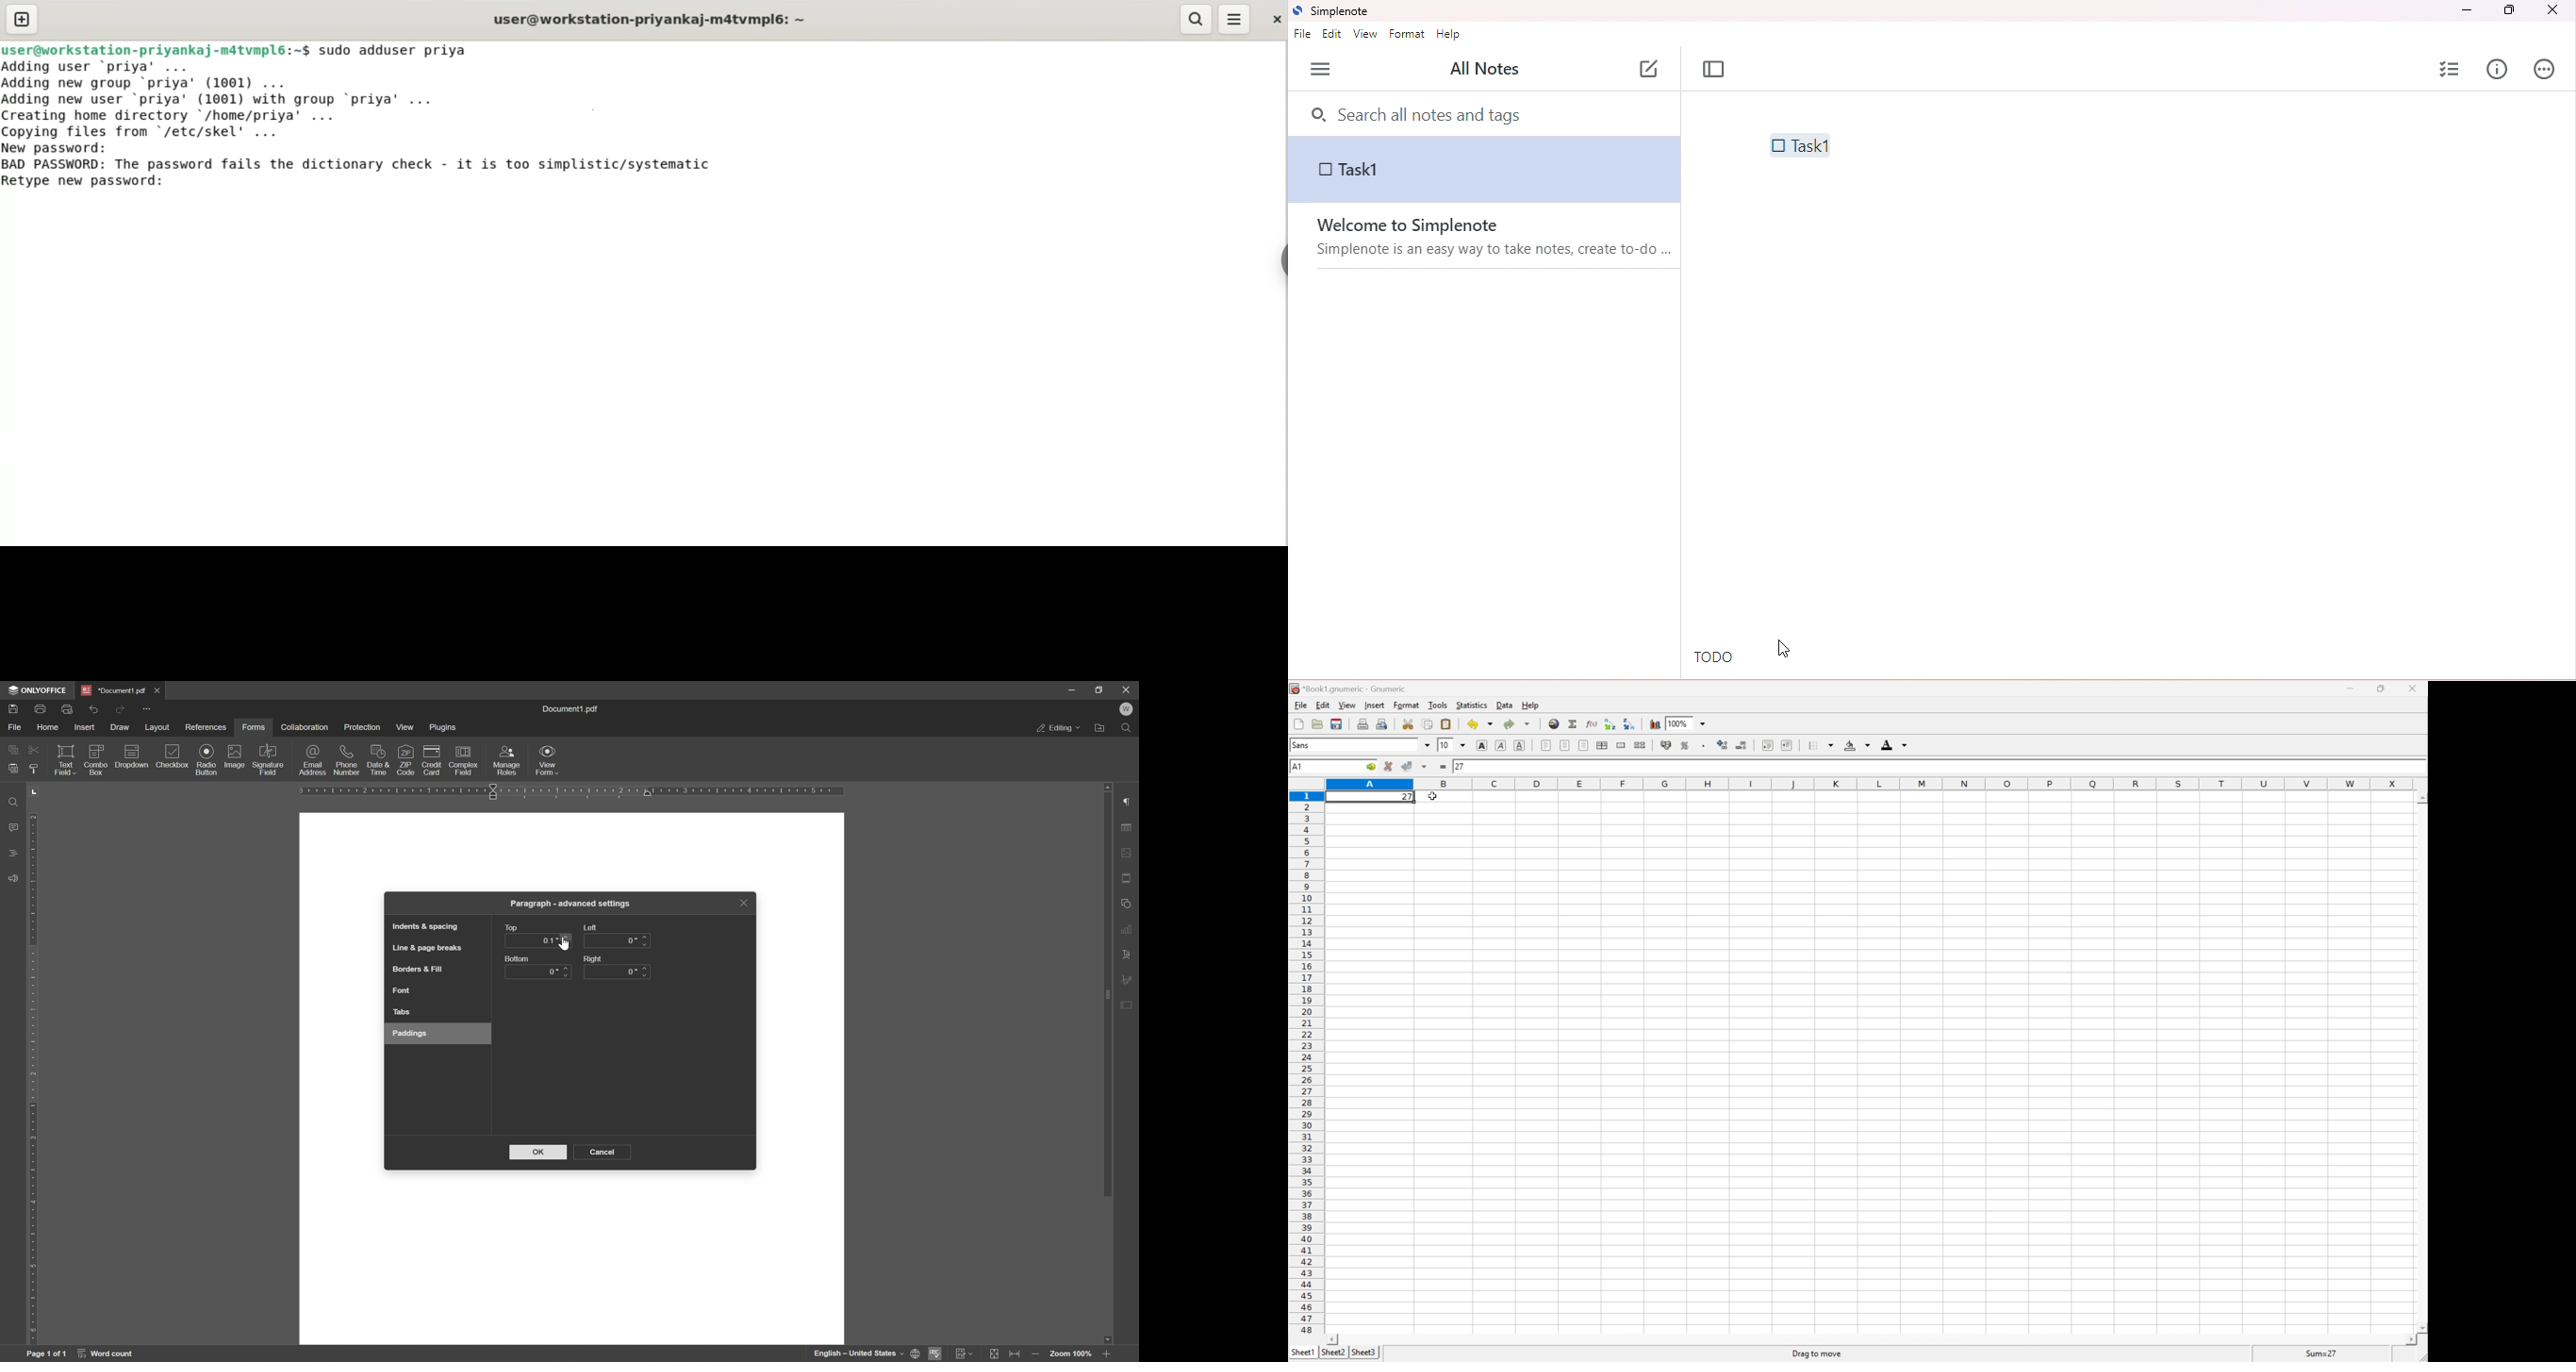 This screenshot has height=1372, width=2576. What do you see at coordinates (1302, 35) in the screenshot?
I see `file` at bounding box center [1302, 35].